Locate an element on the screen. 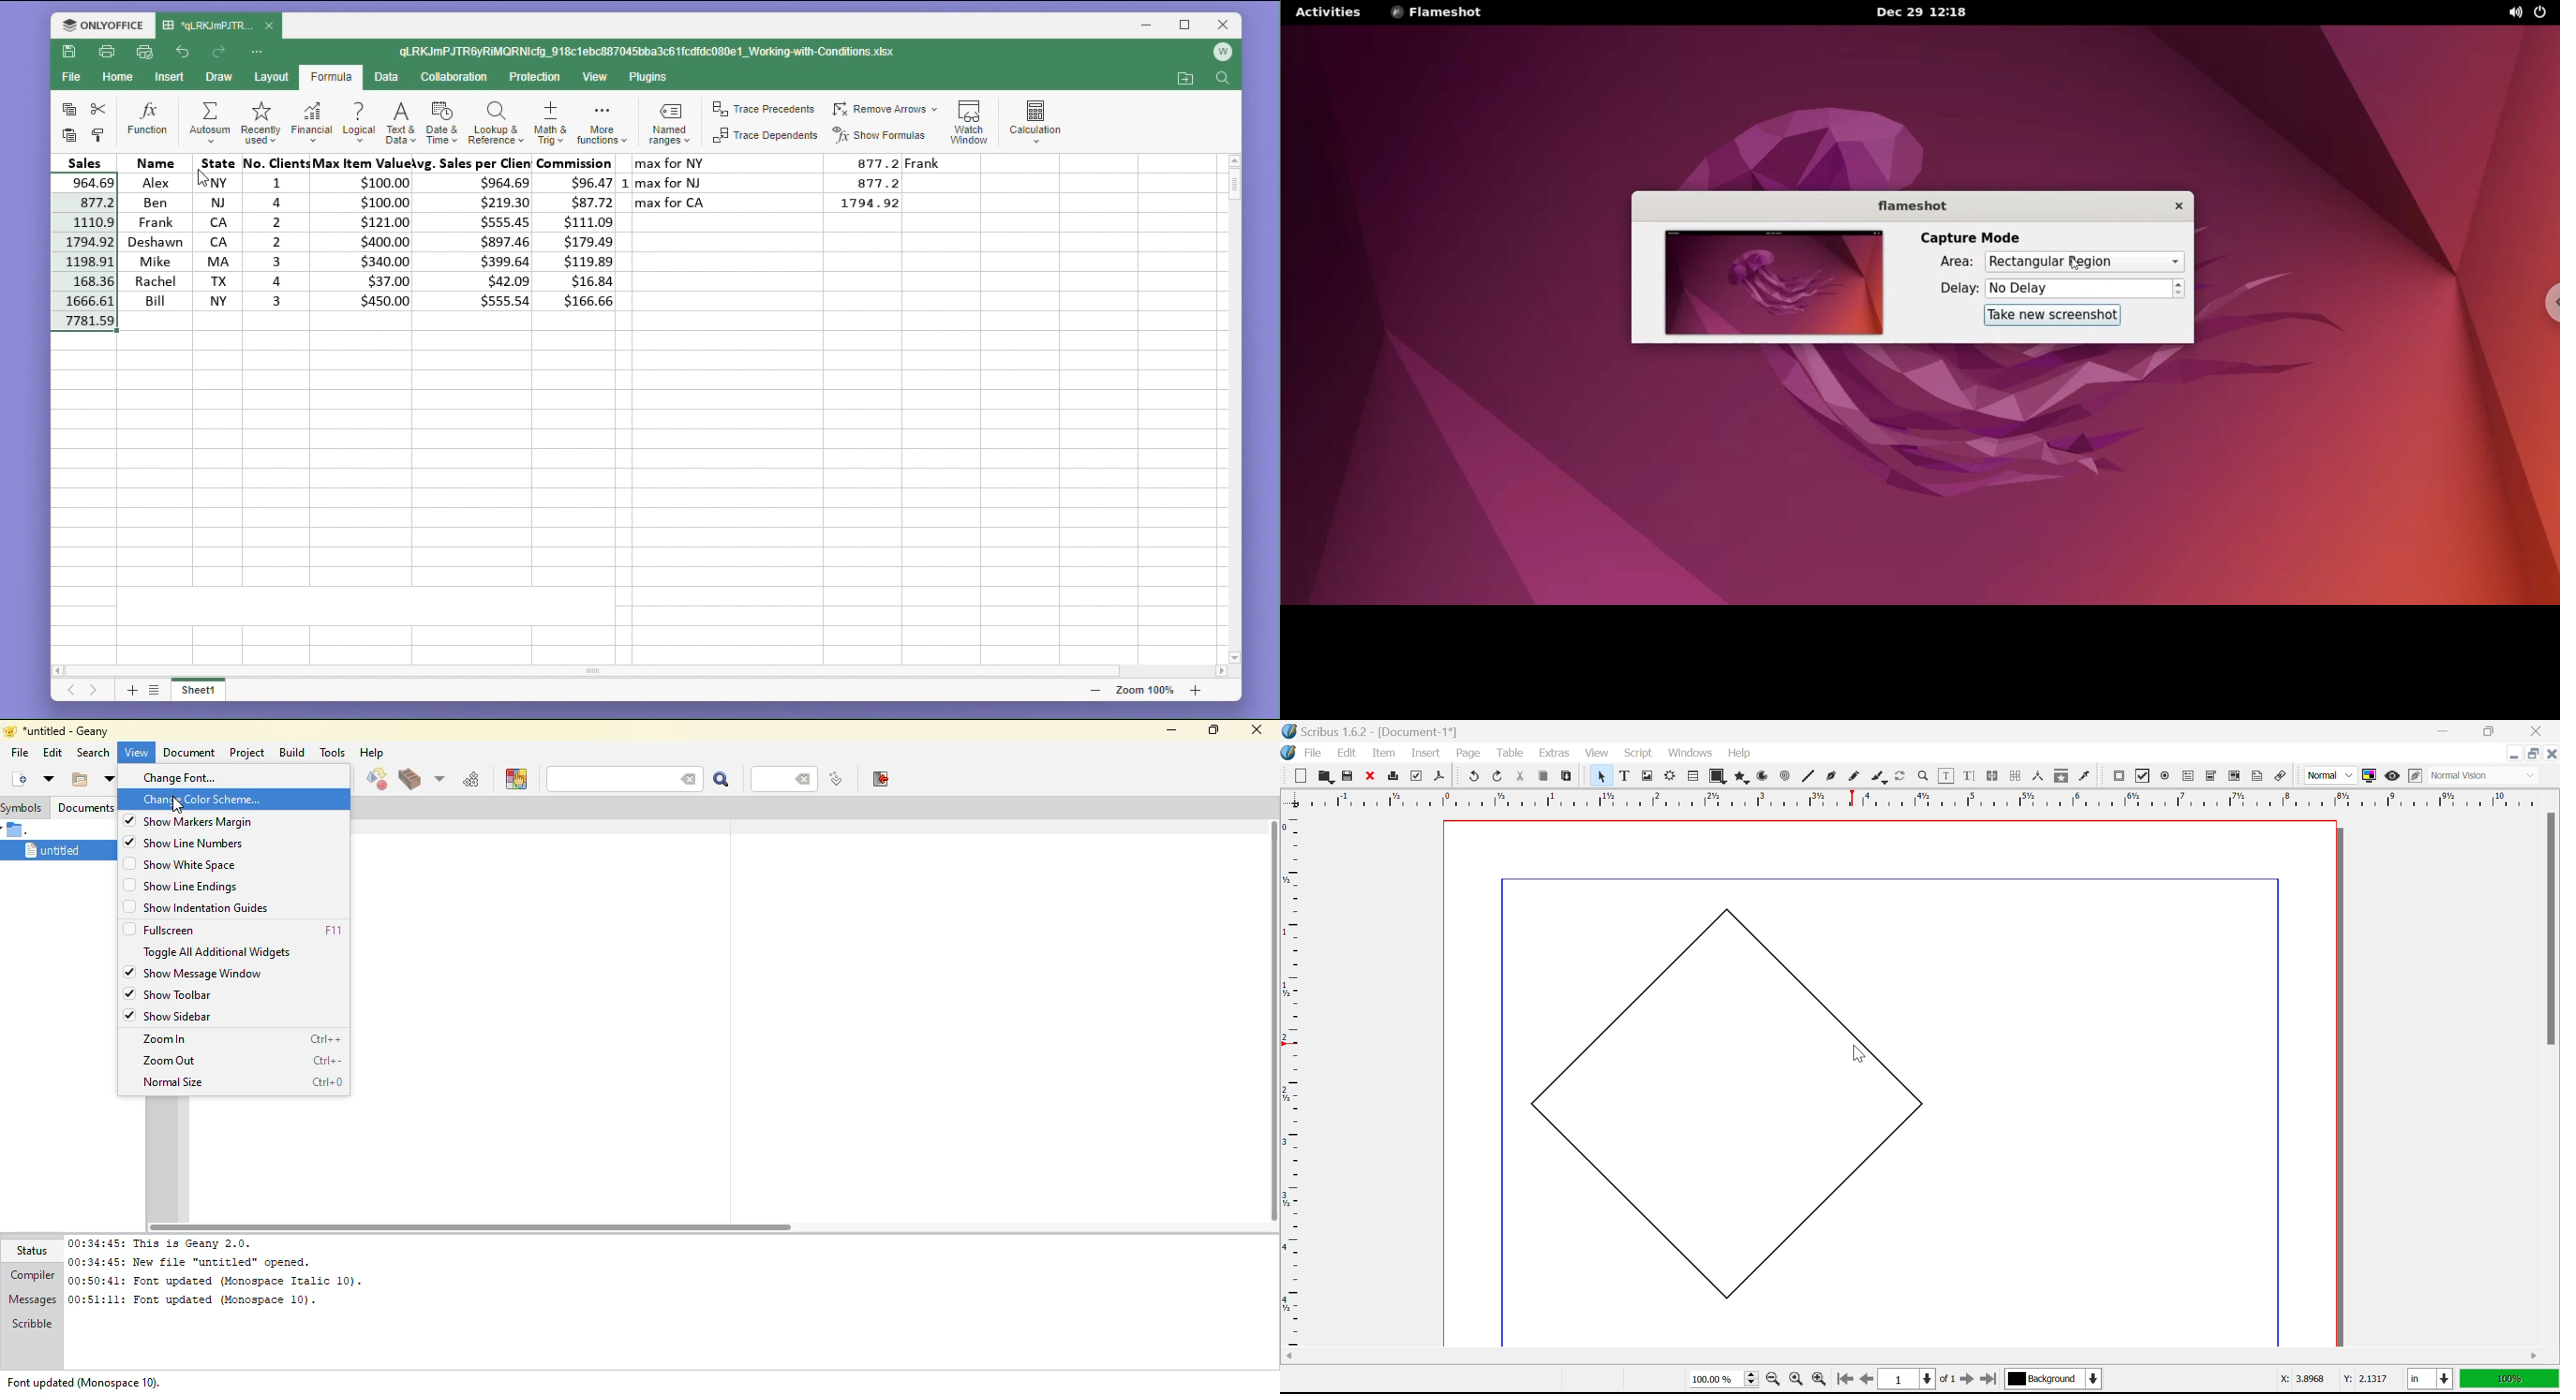 Image resolution: width=2576 pixels, height=1400 pixels. *untitled - geany is located at coordinates (75, 731).